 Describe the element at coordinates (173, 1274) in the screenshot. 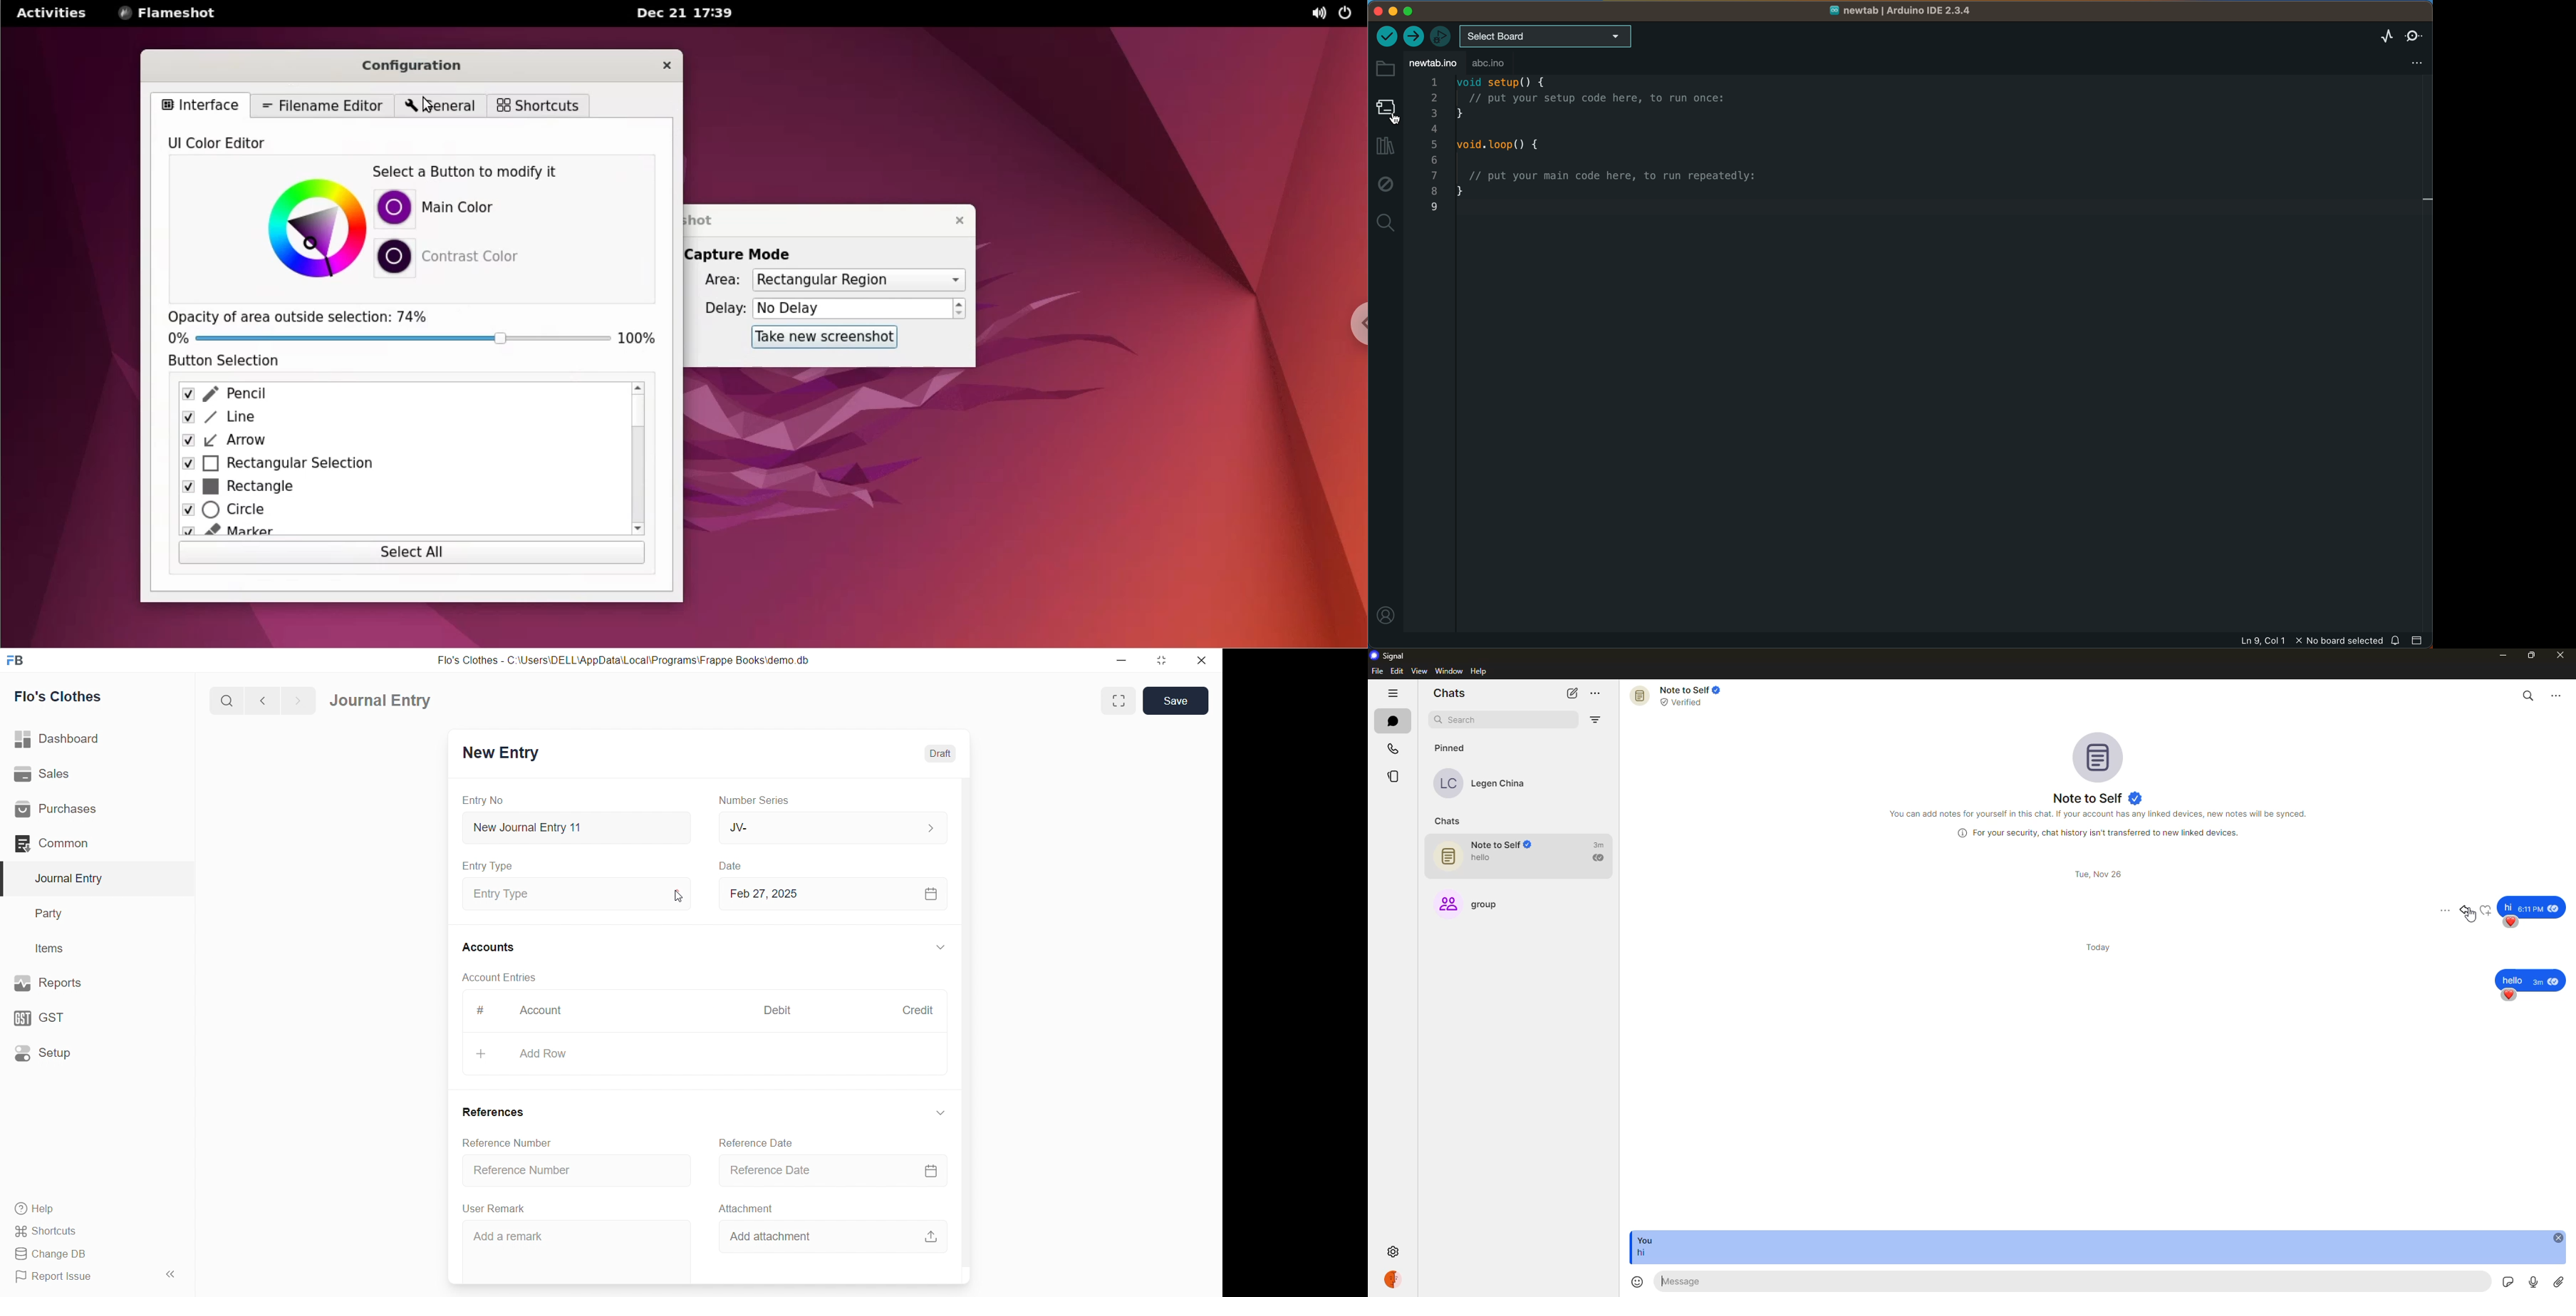

I see `collapse sidebar` at that location.